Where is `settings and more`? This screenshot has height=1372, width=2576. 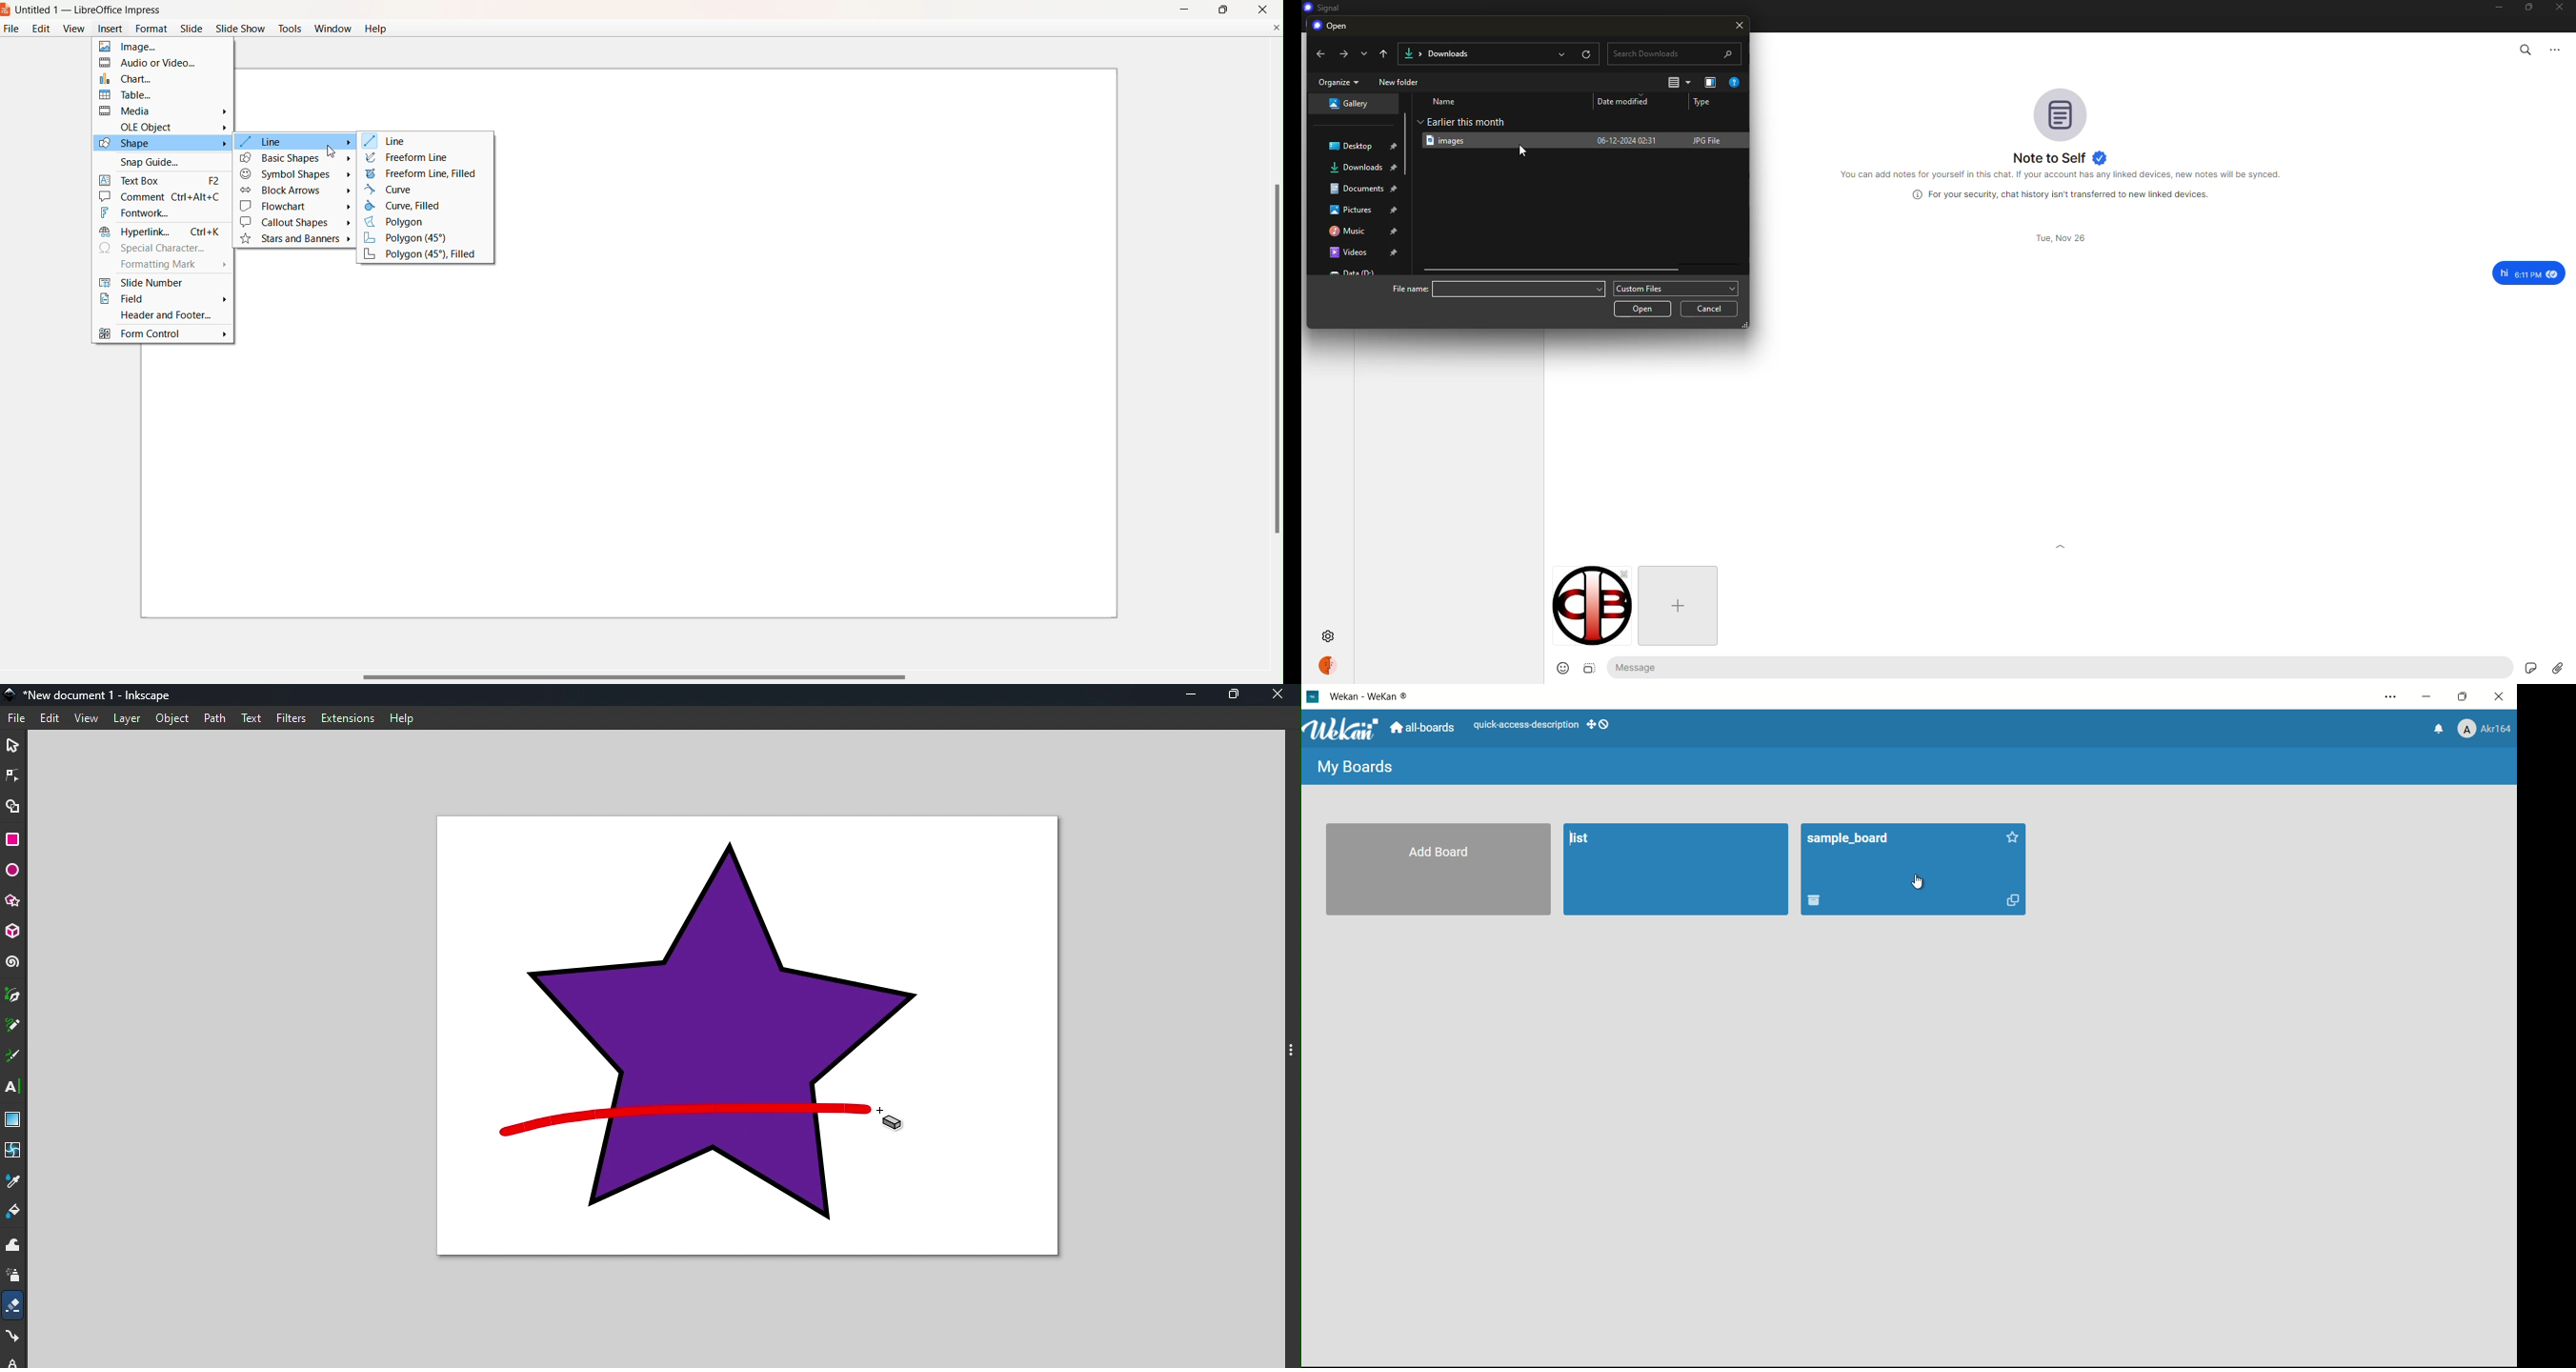
settings and more is located at coordinates (2390, 696).